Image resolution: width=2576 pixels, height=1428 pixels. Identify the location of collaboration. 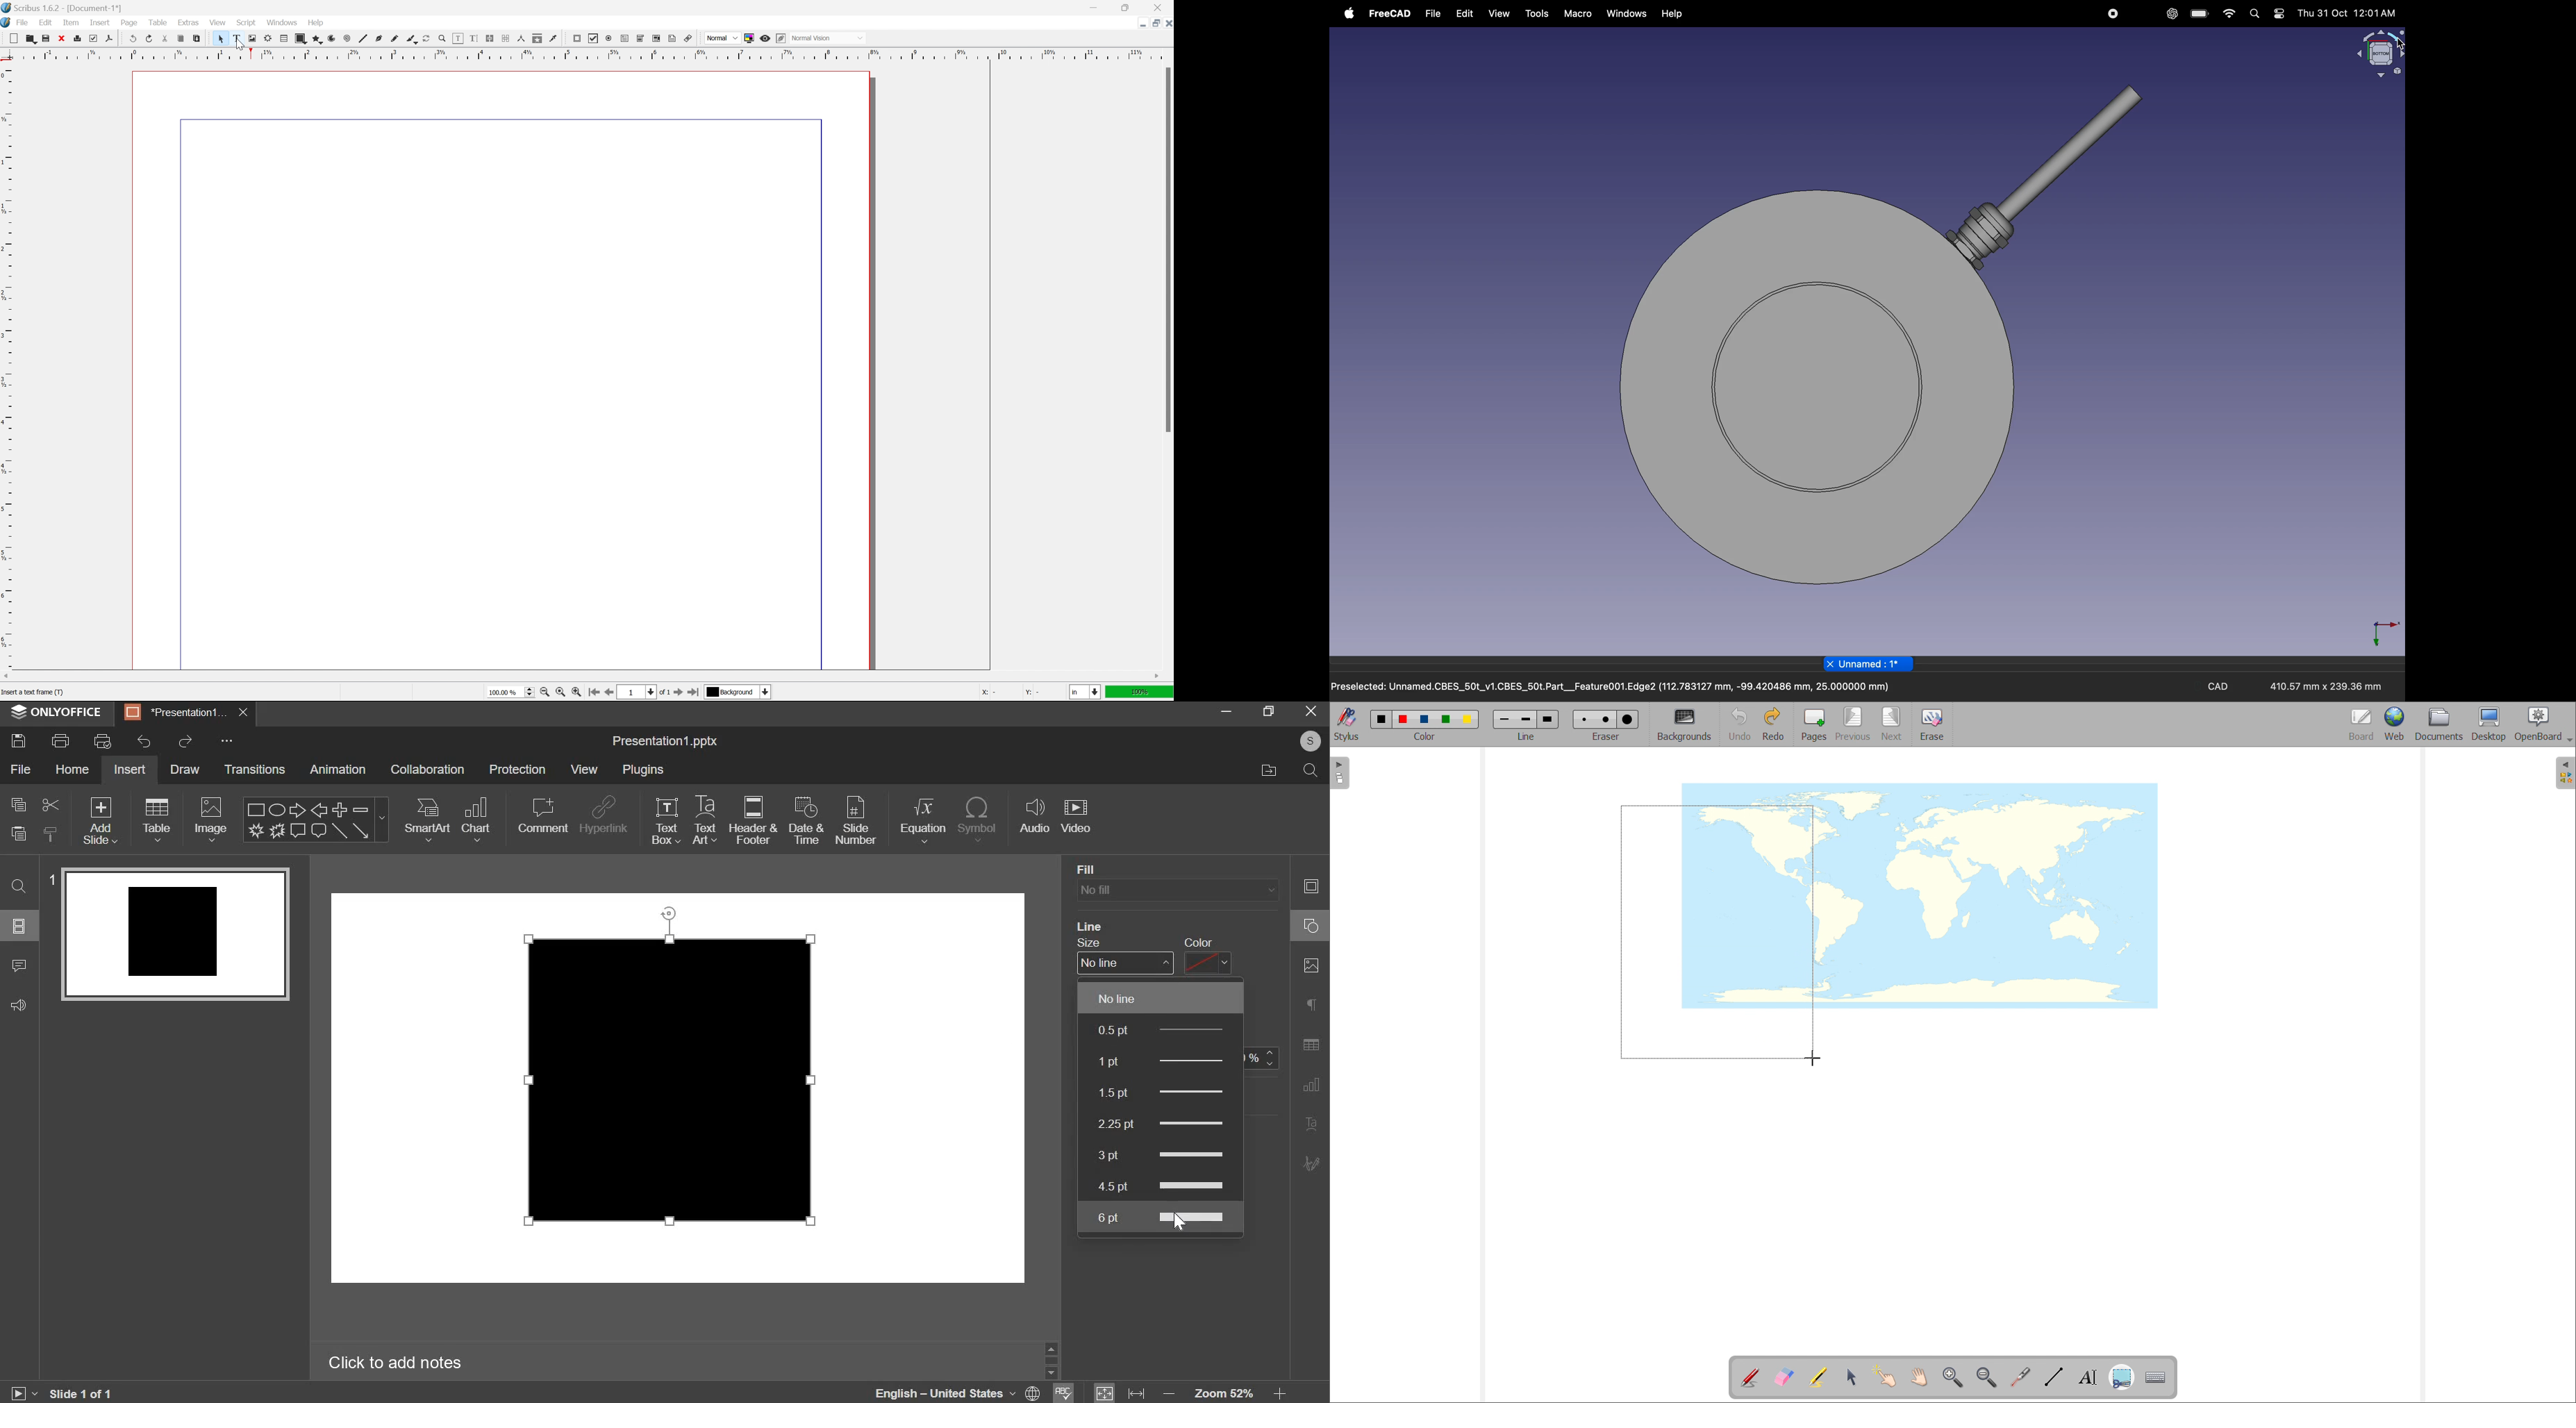
(426, 769).